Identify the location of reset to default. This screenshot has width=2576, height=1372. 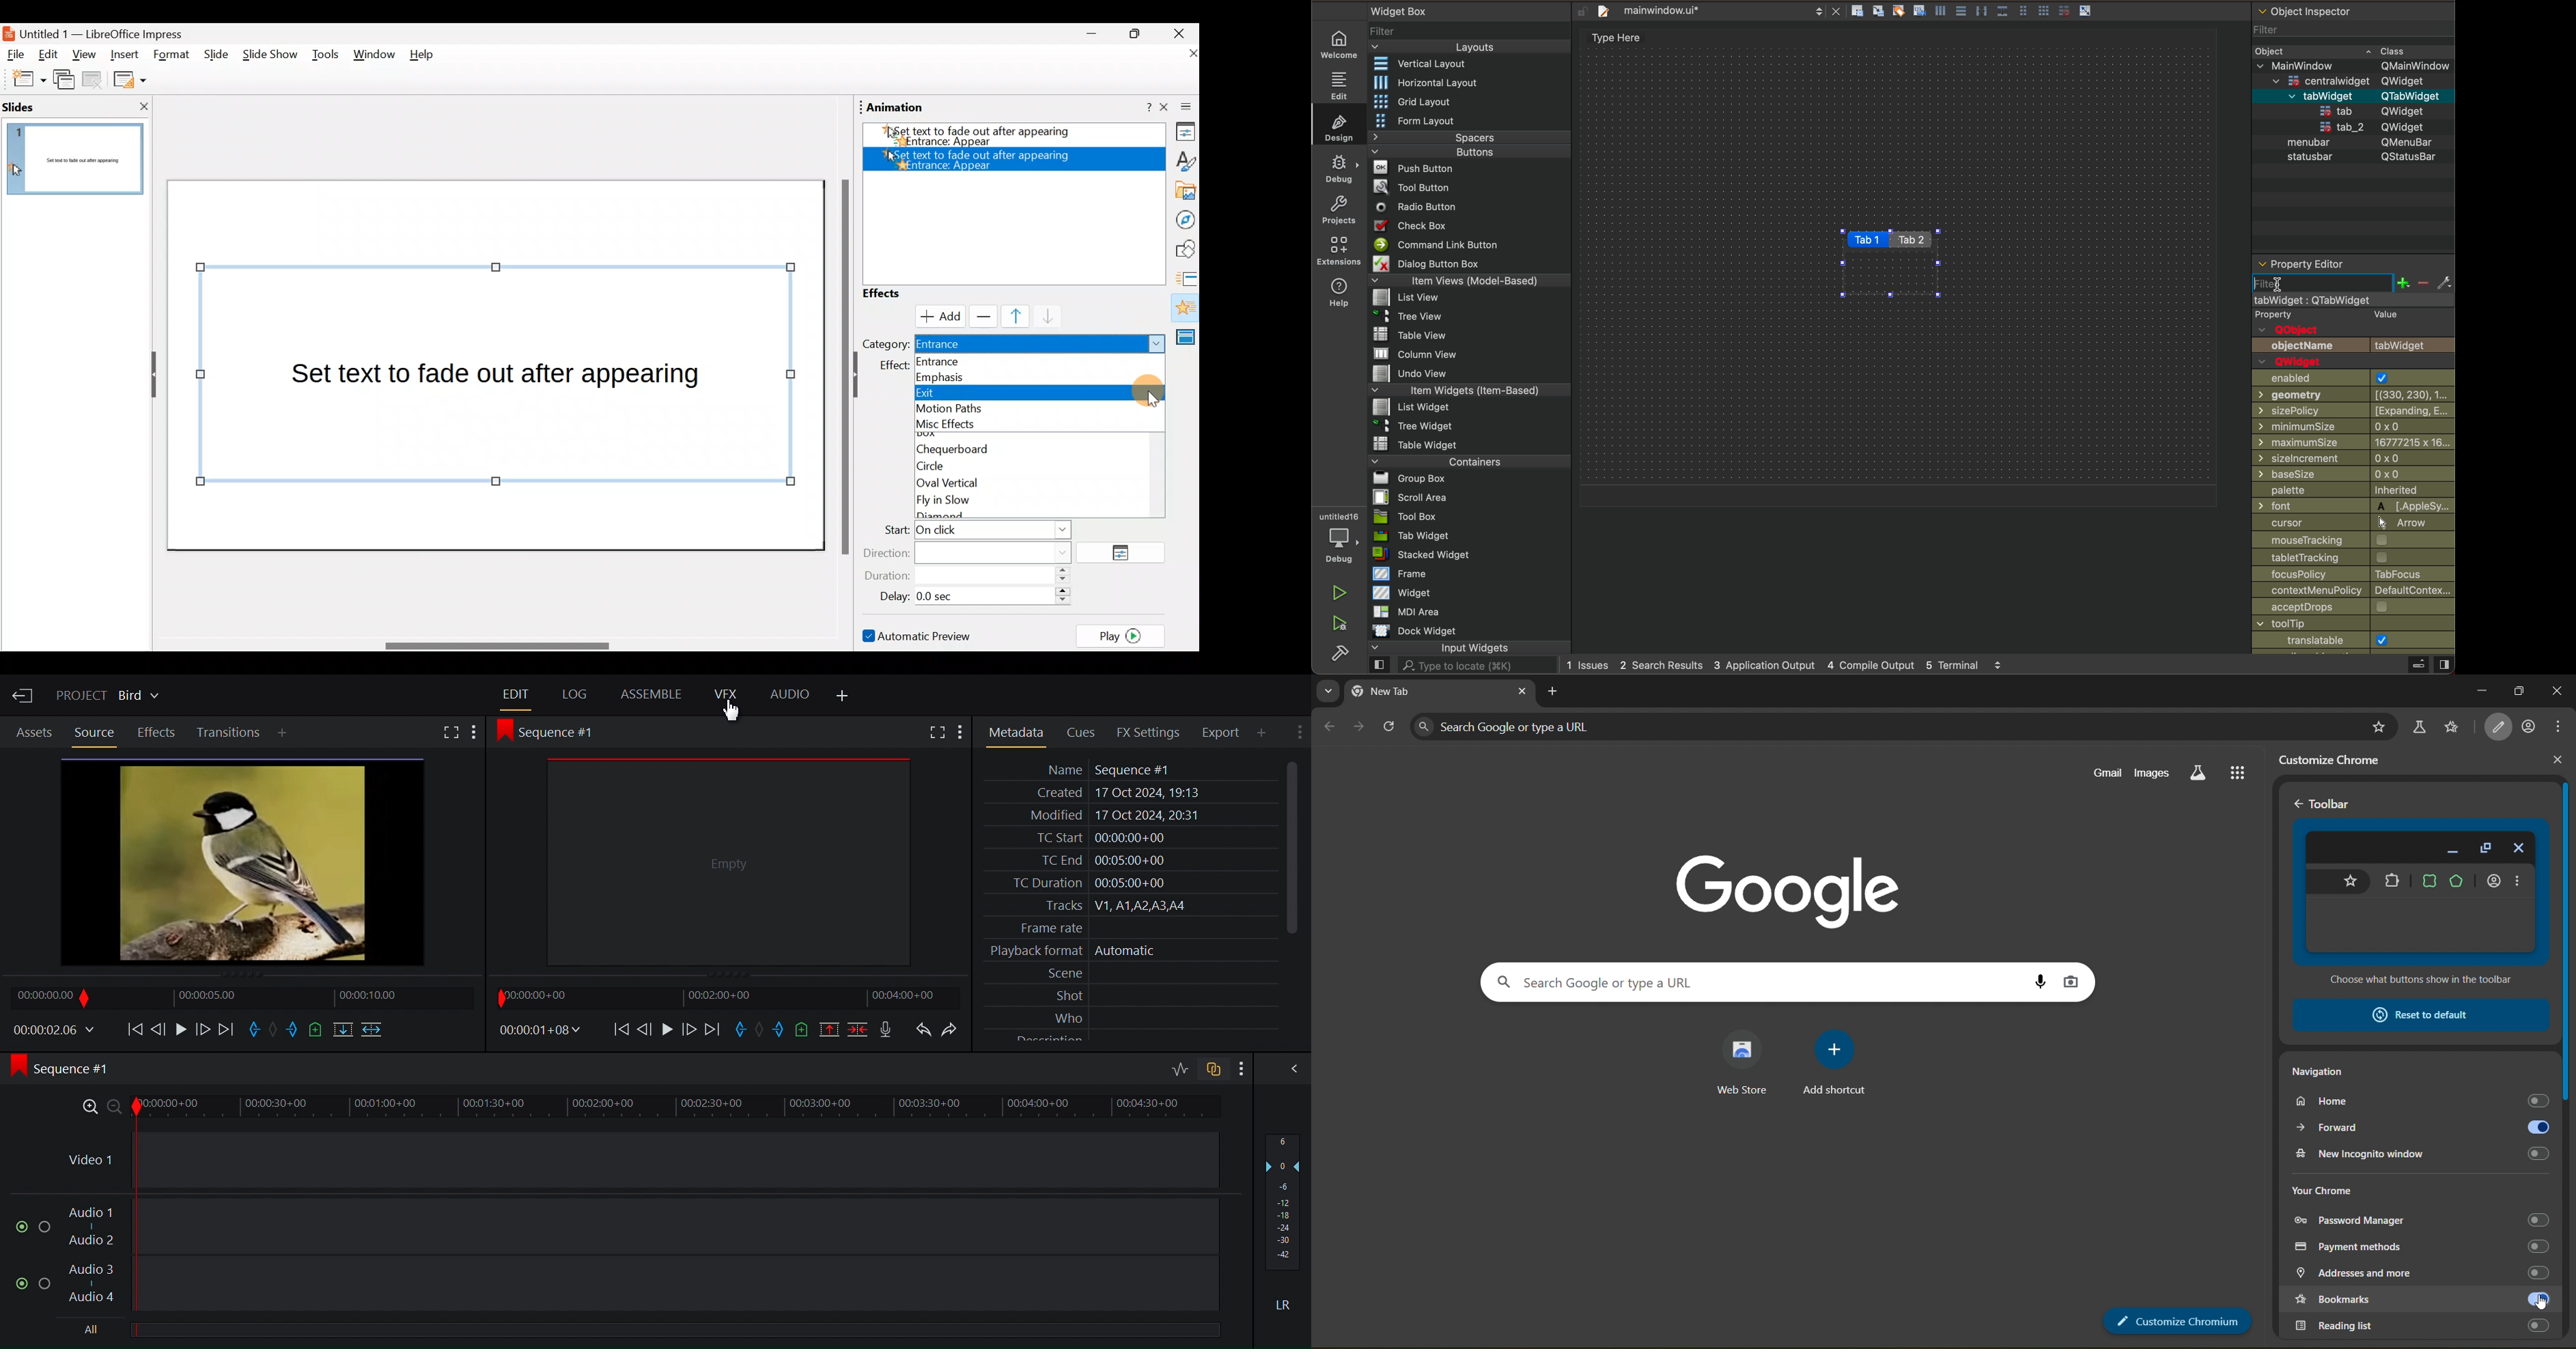
(2419, 1014).